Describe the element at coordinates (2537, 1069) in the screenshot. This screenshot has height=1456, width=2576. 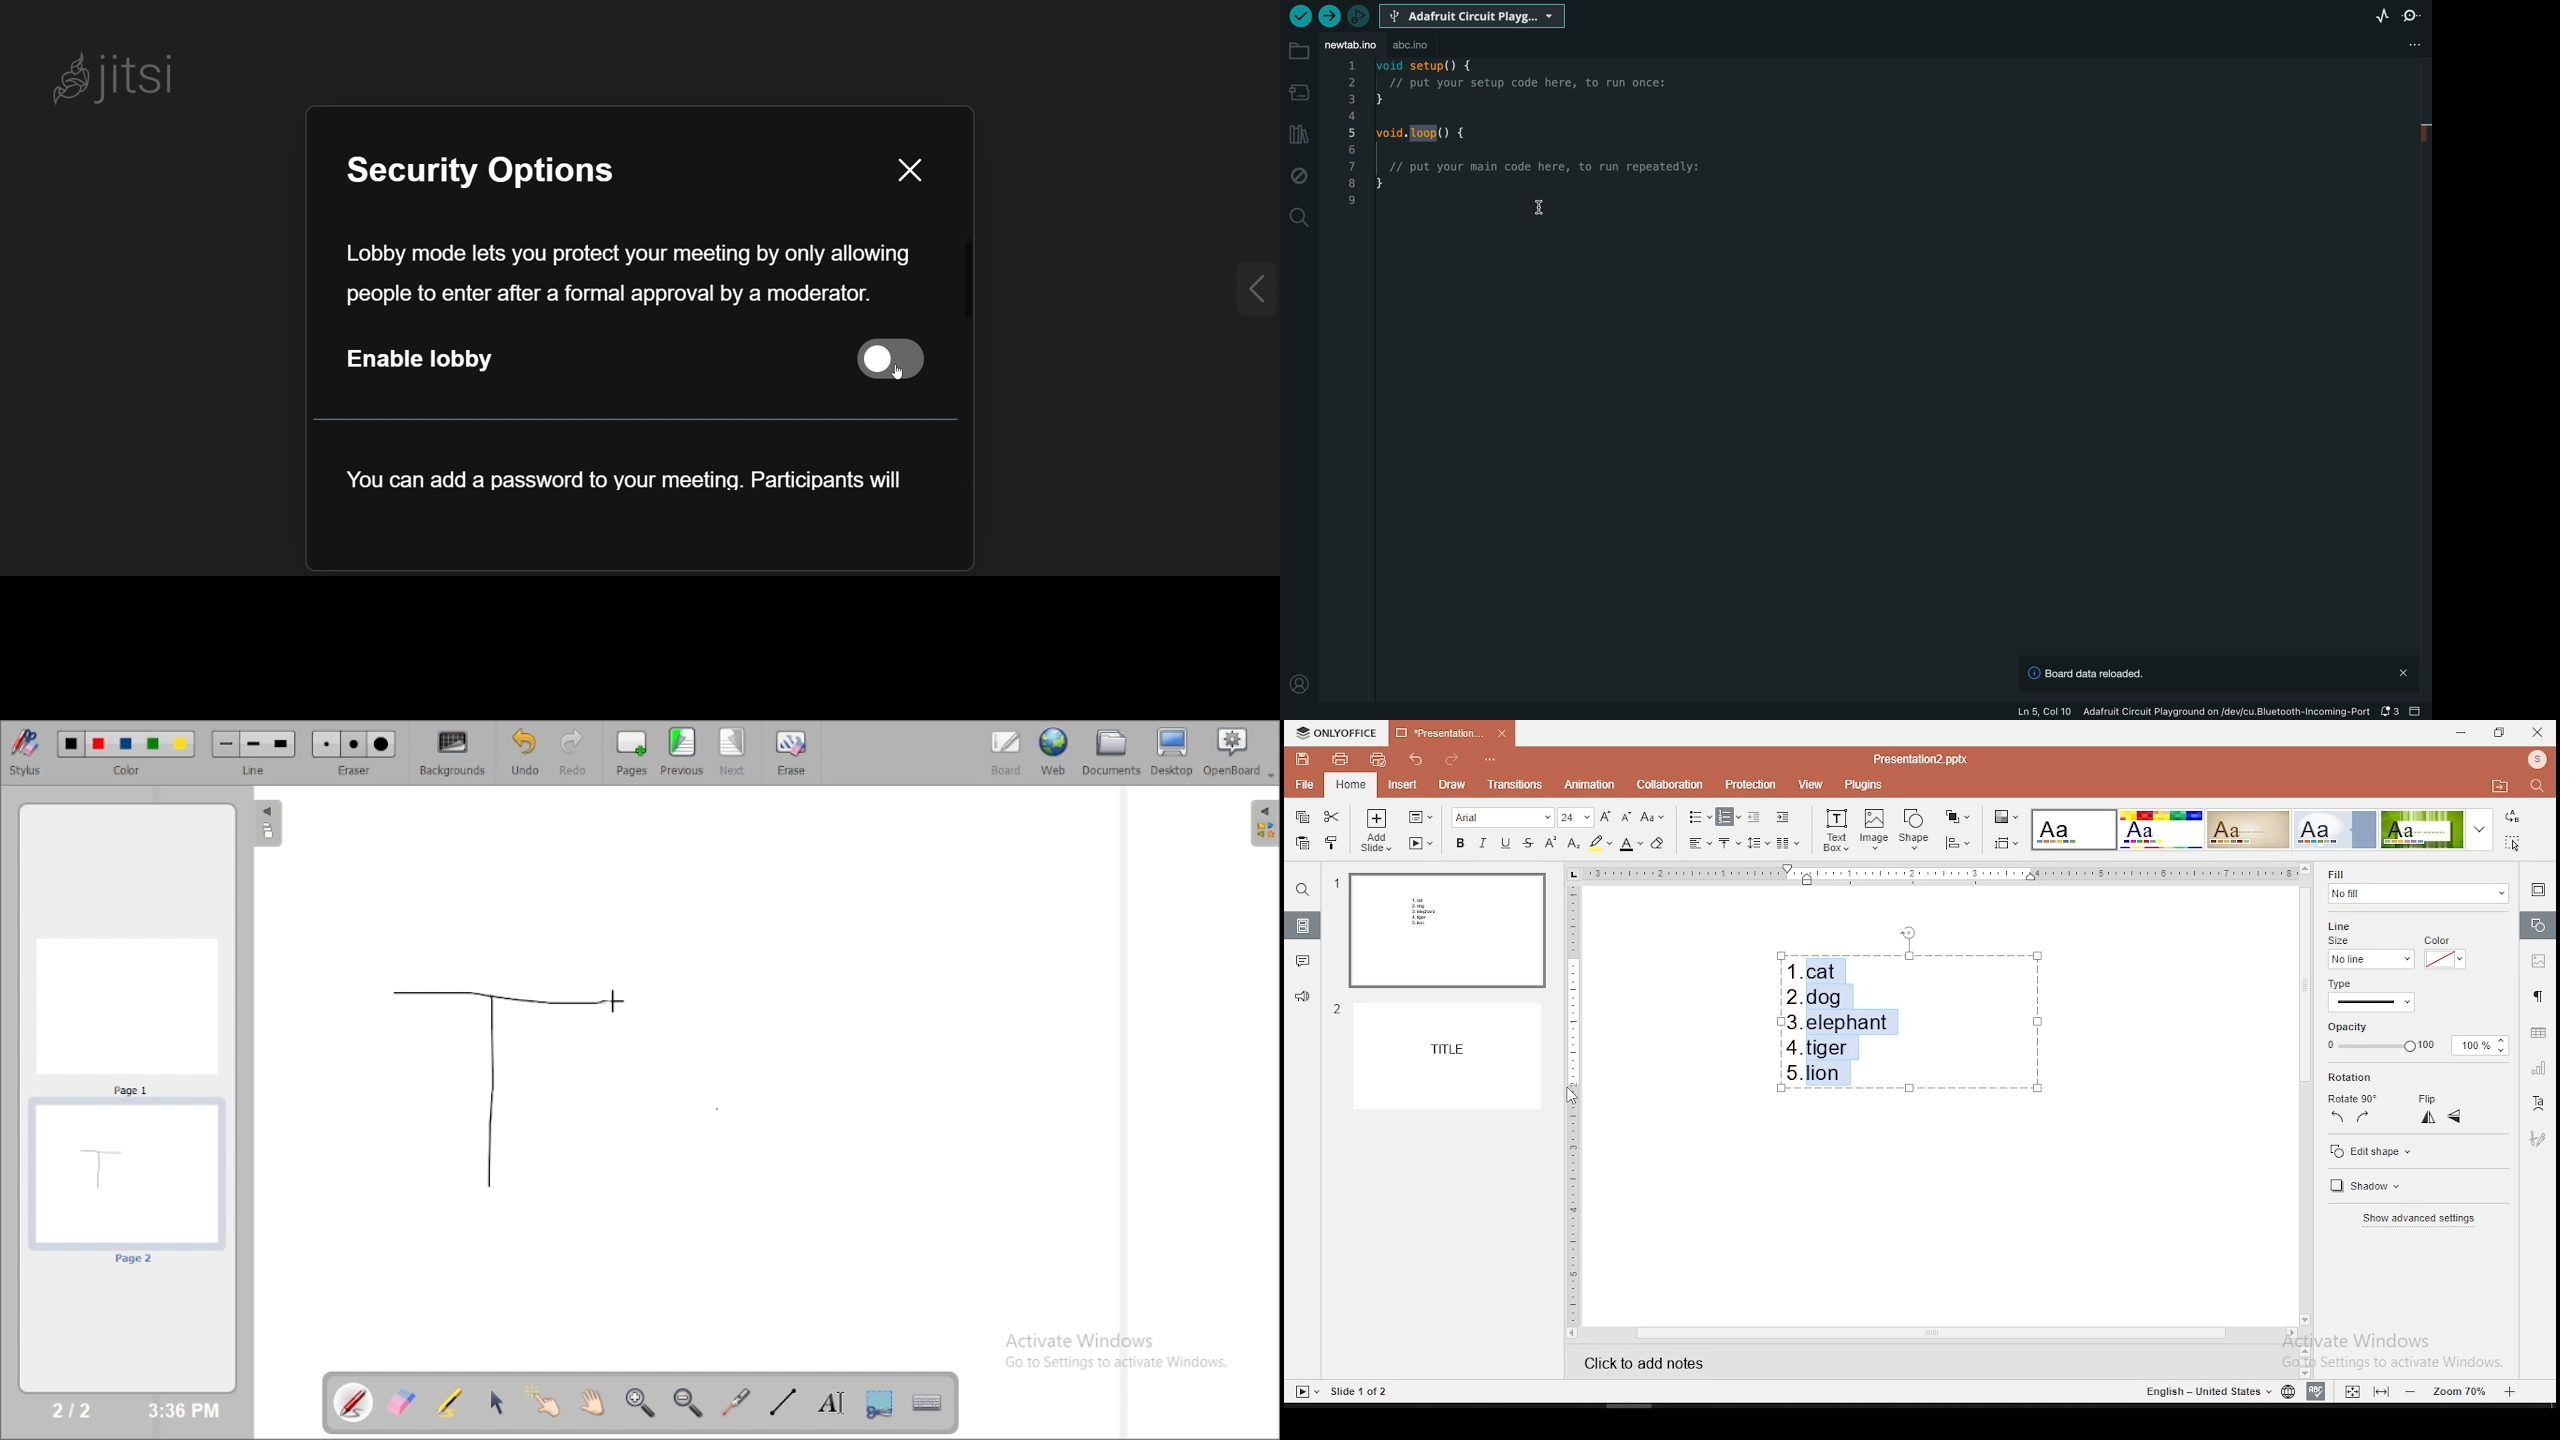
I see `chart settings` at that location.